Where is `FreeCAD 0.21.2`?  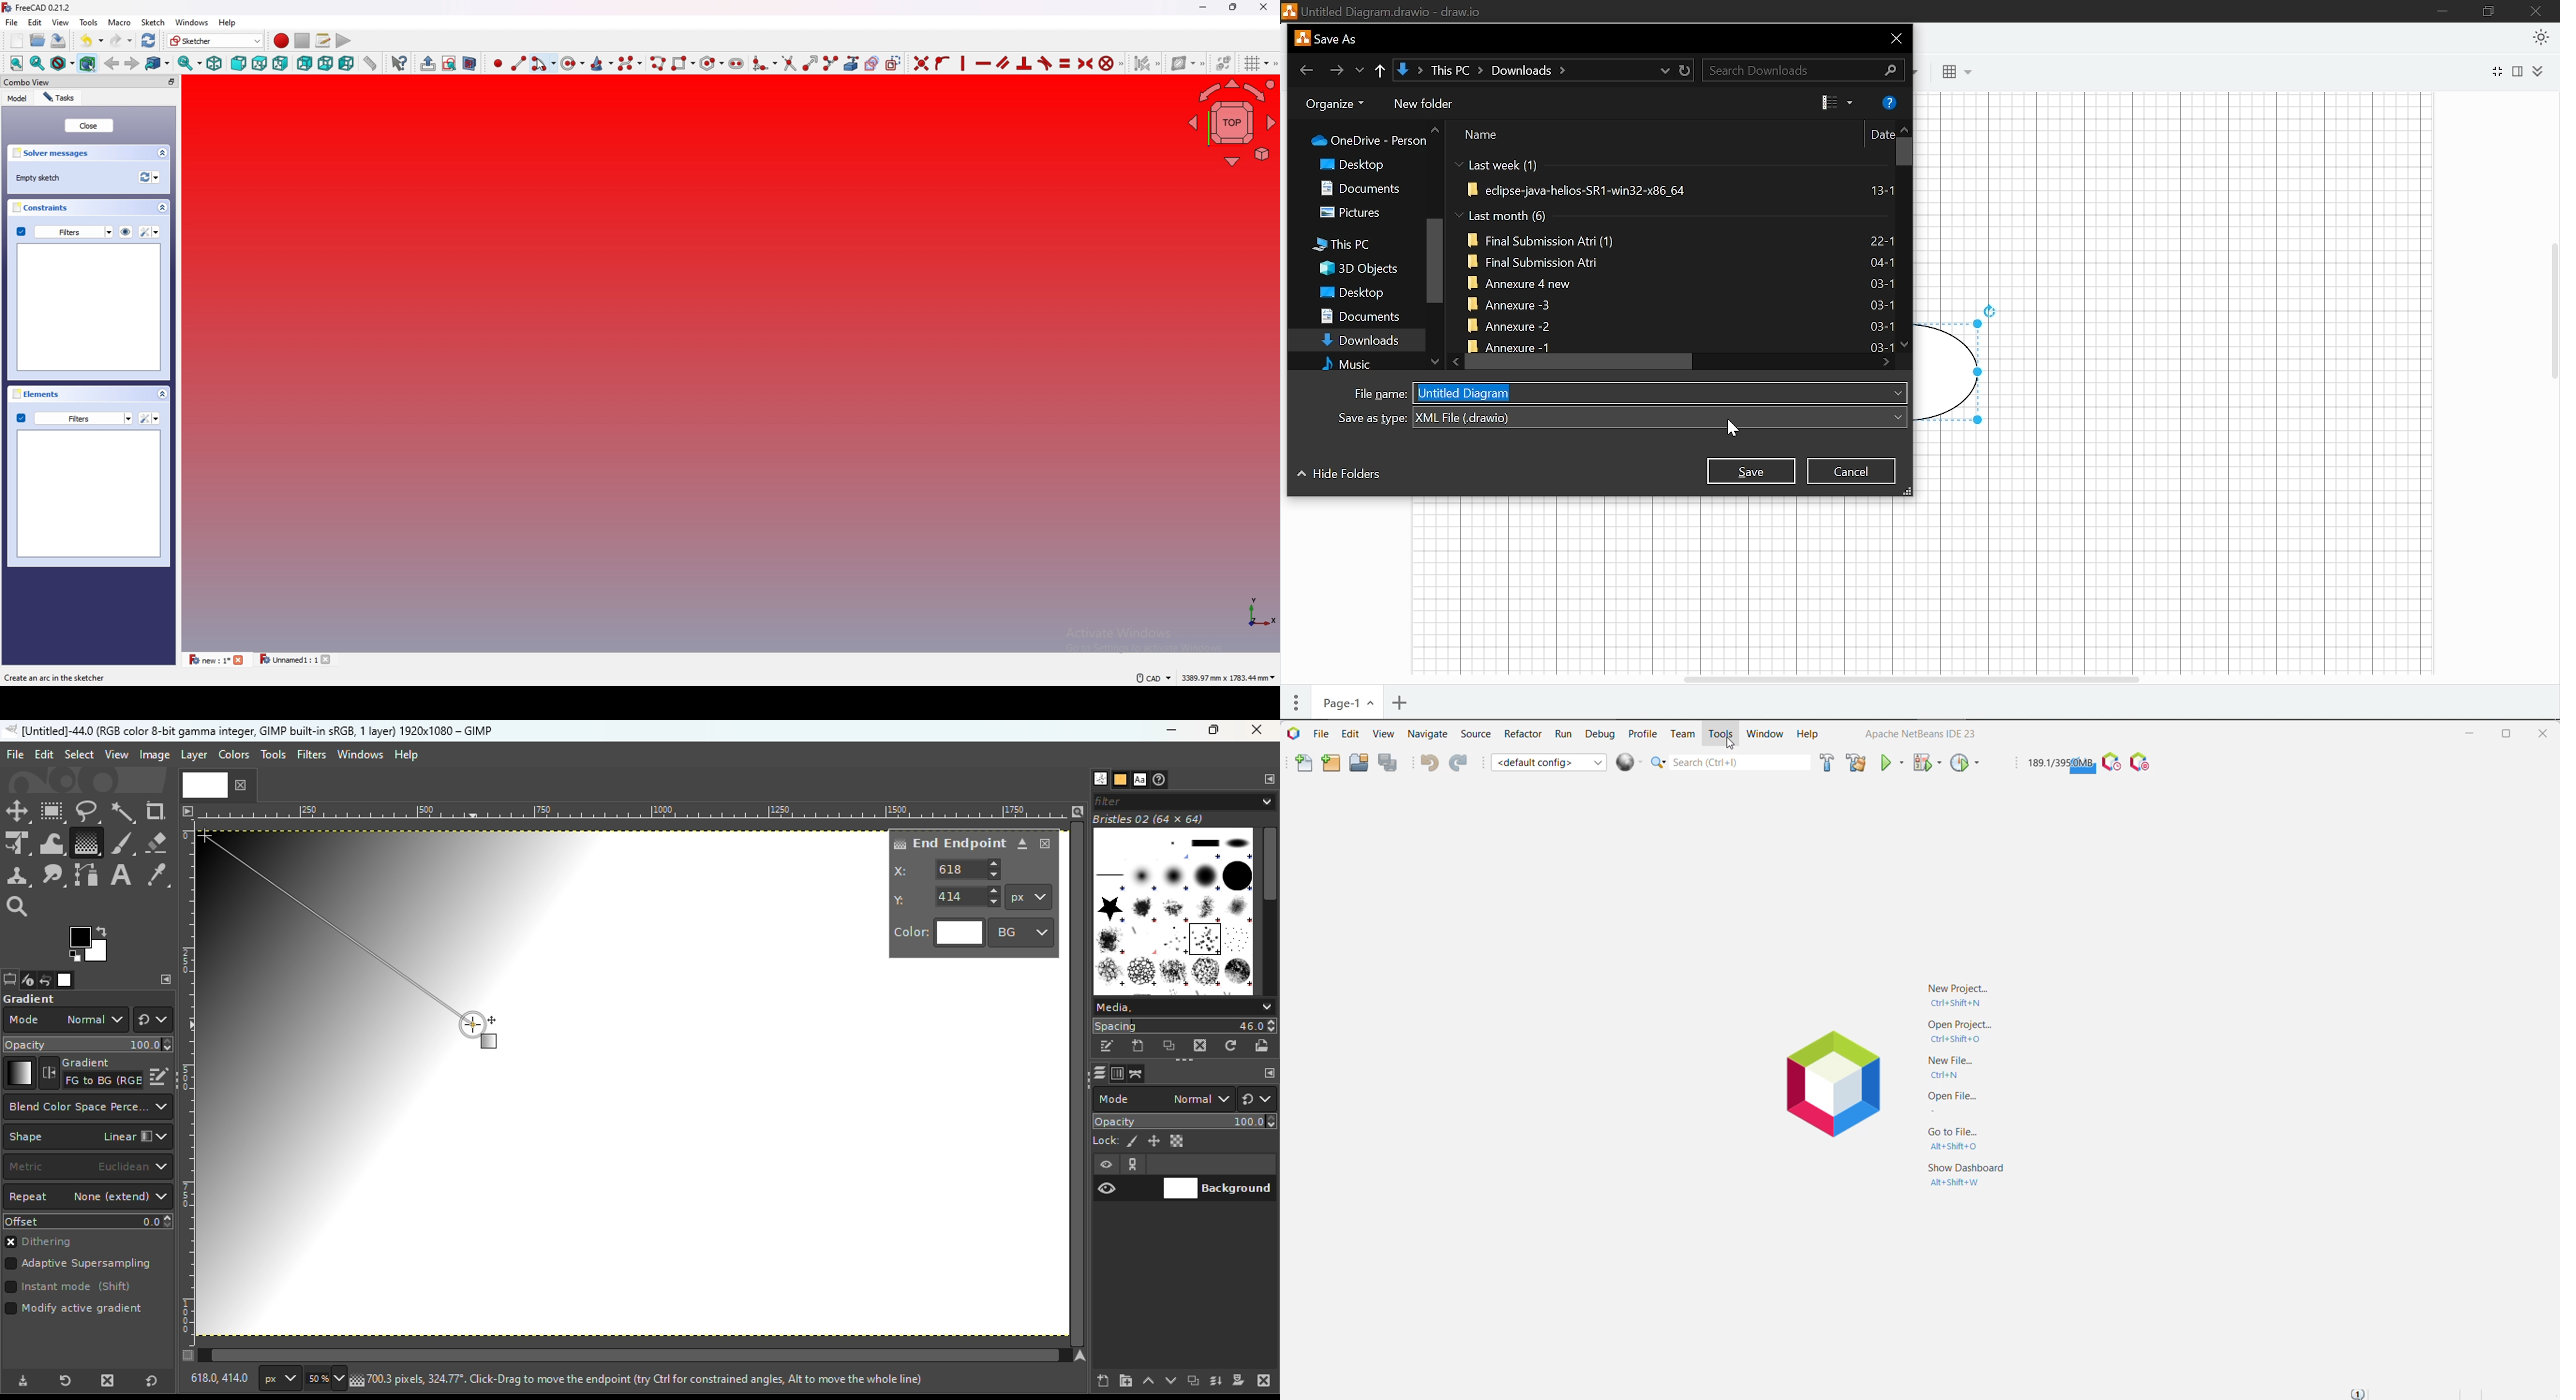
FreeCAD 0.21.2 is located at coordinates (38, 7).